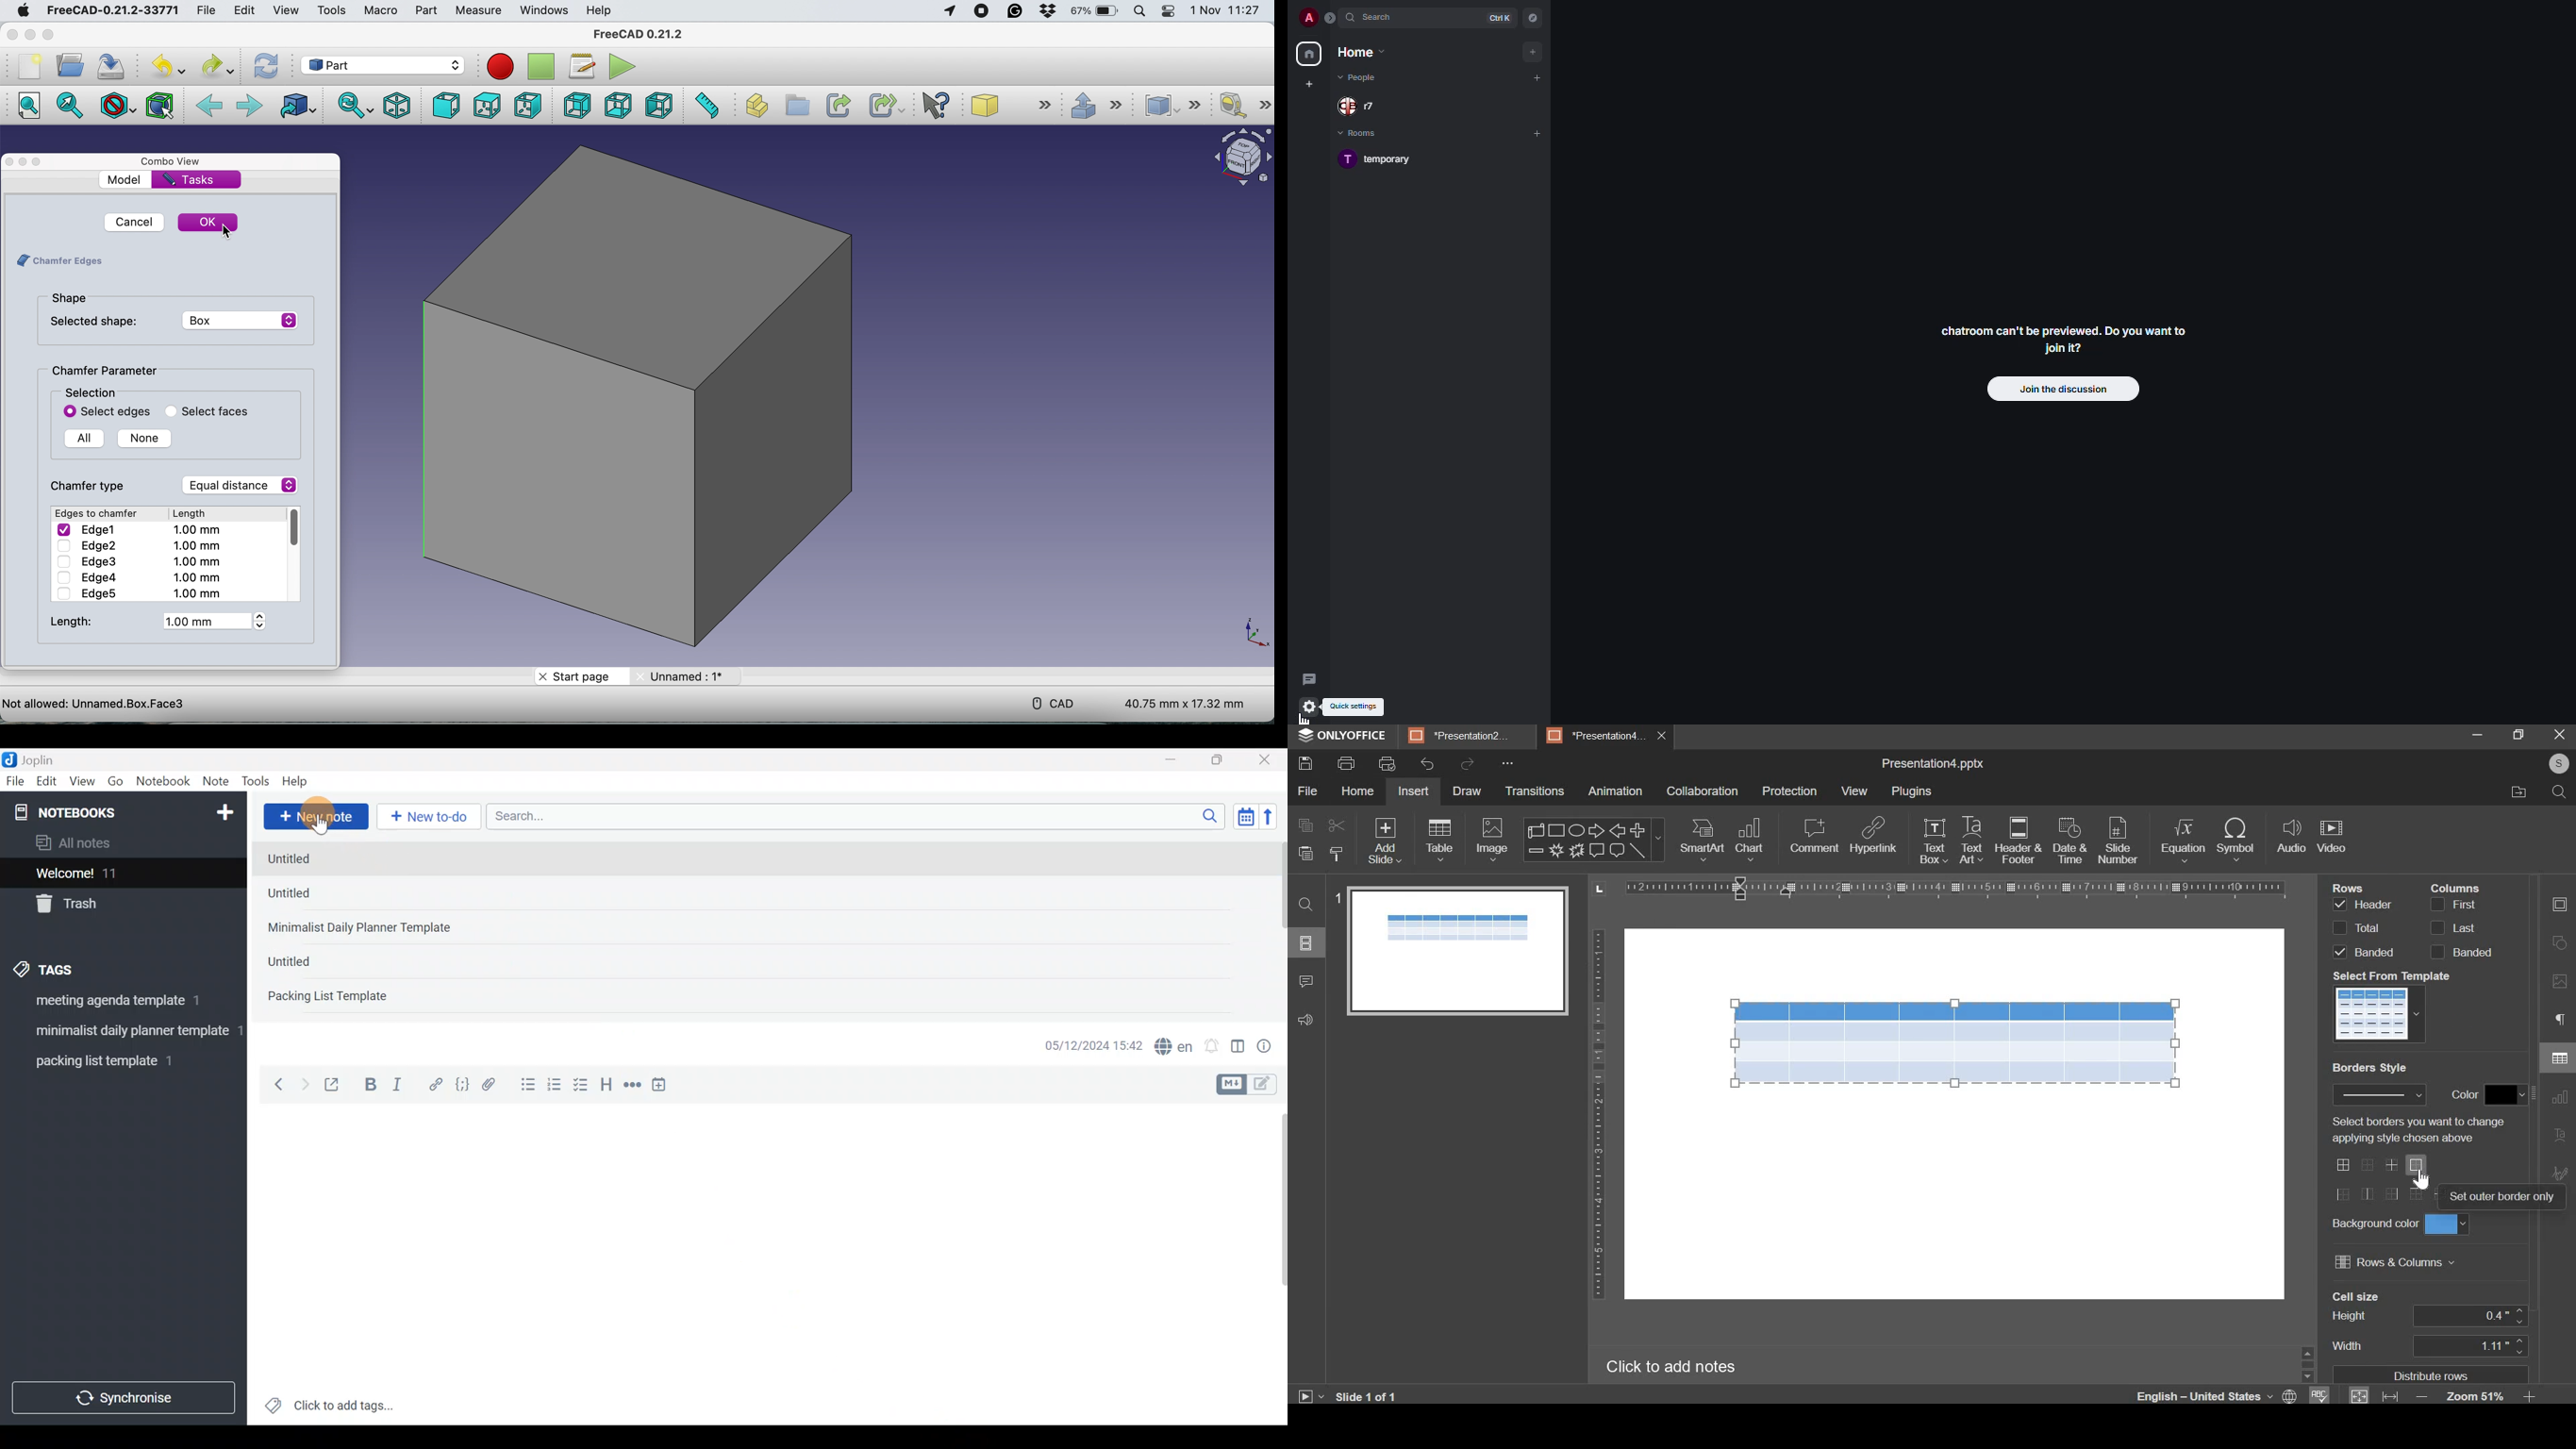 The width and height of the screenshot is (2576, 1456). I want to click on shapes, so click(1593, 840).